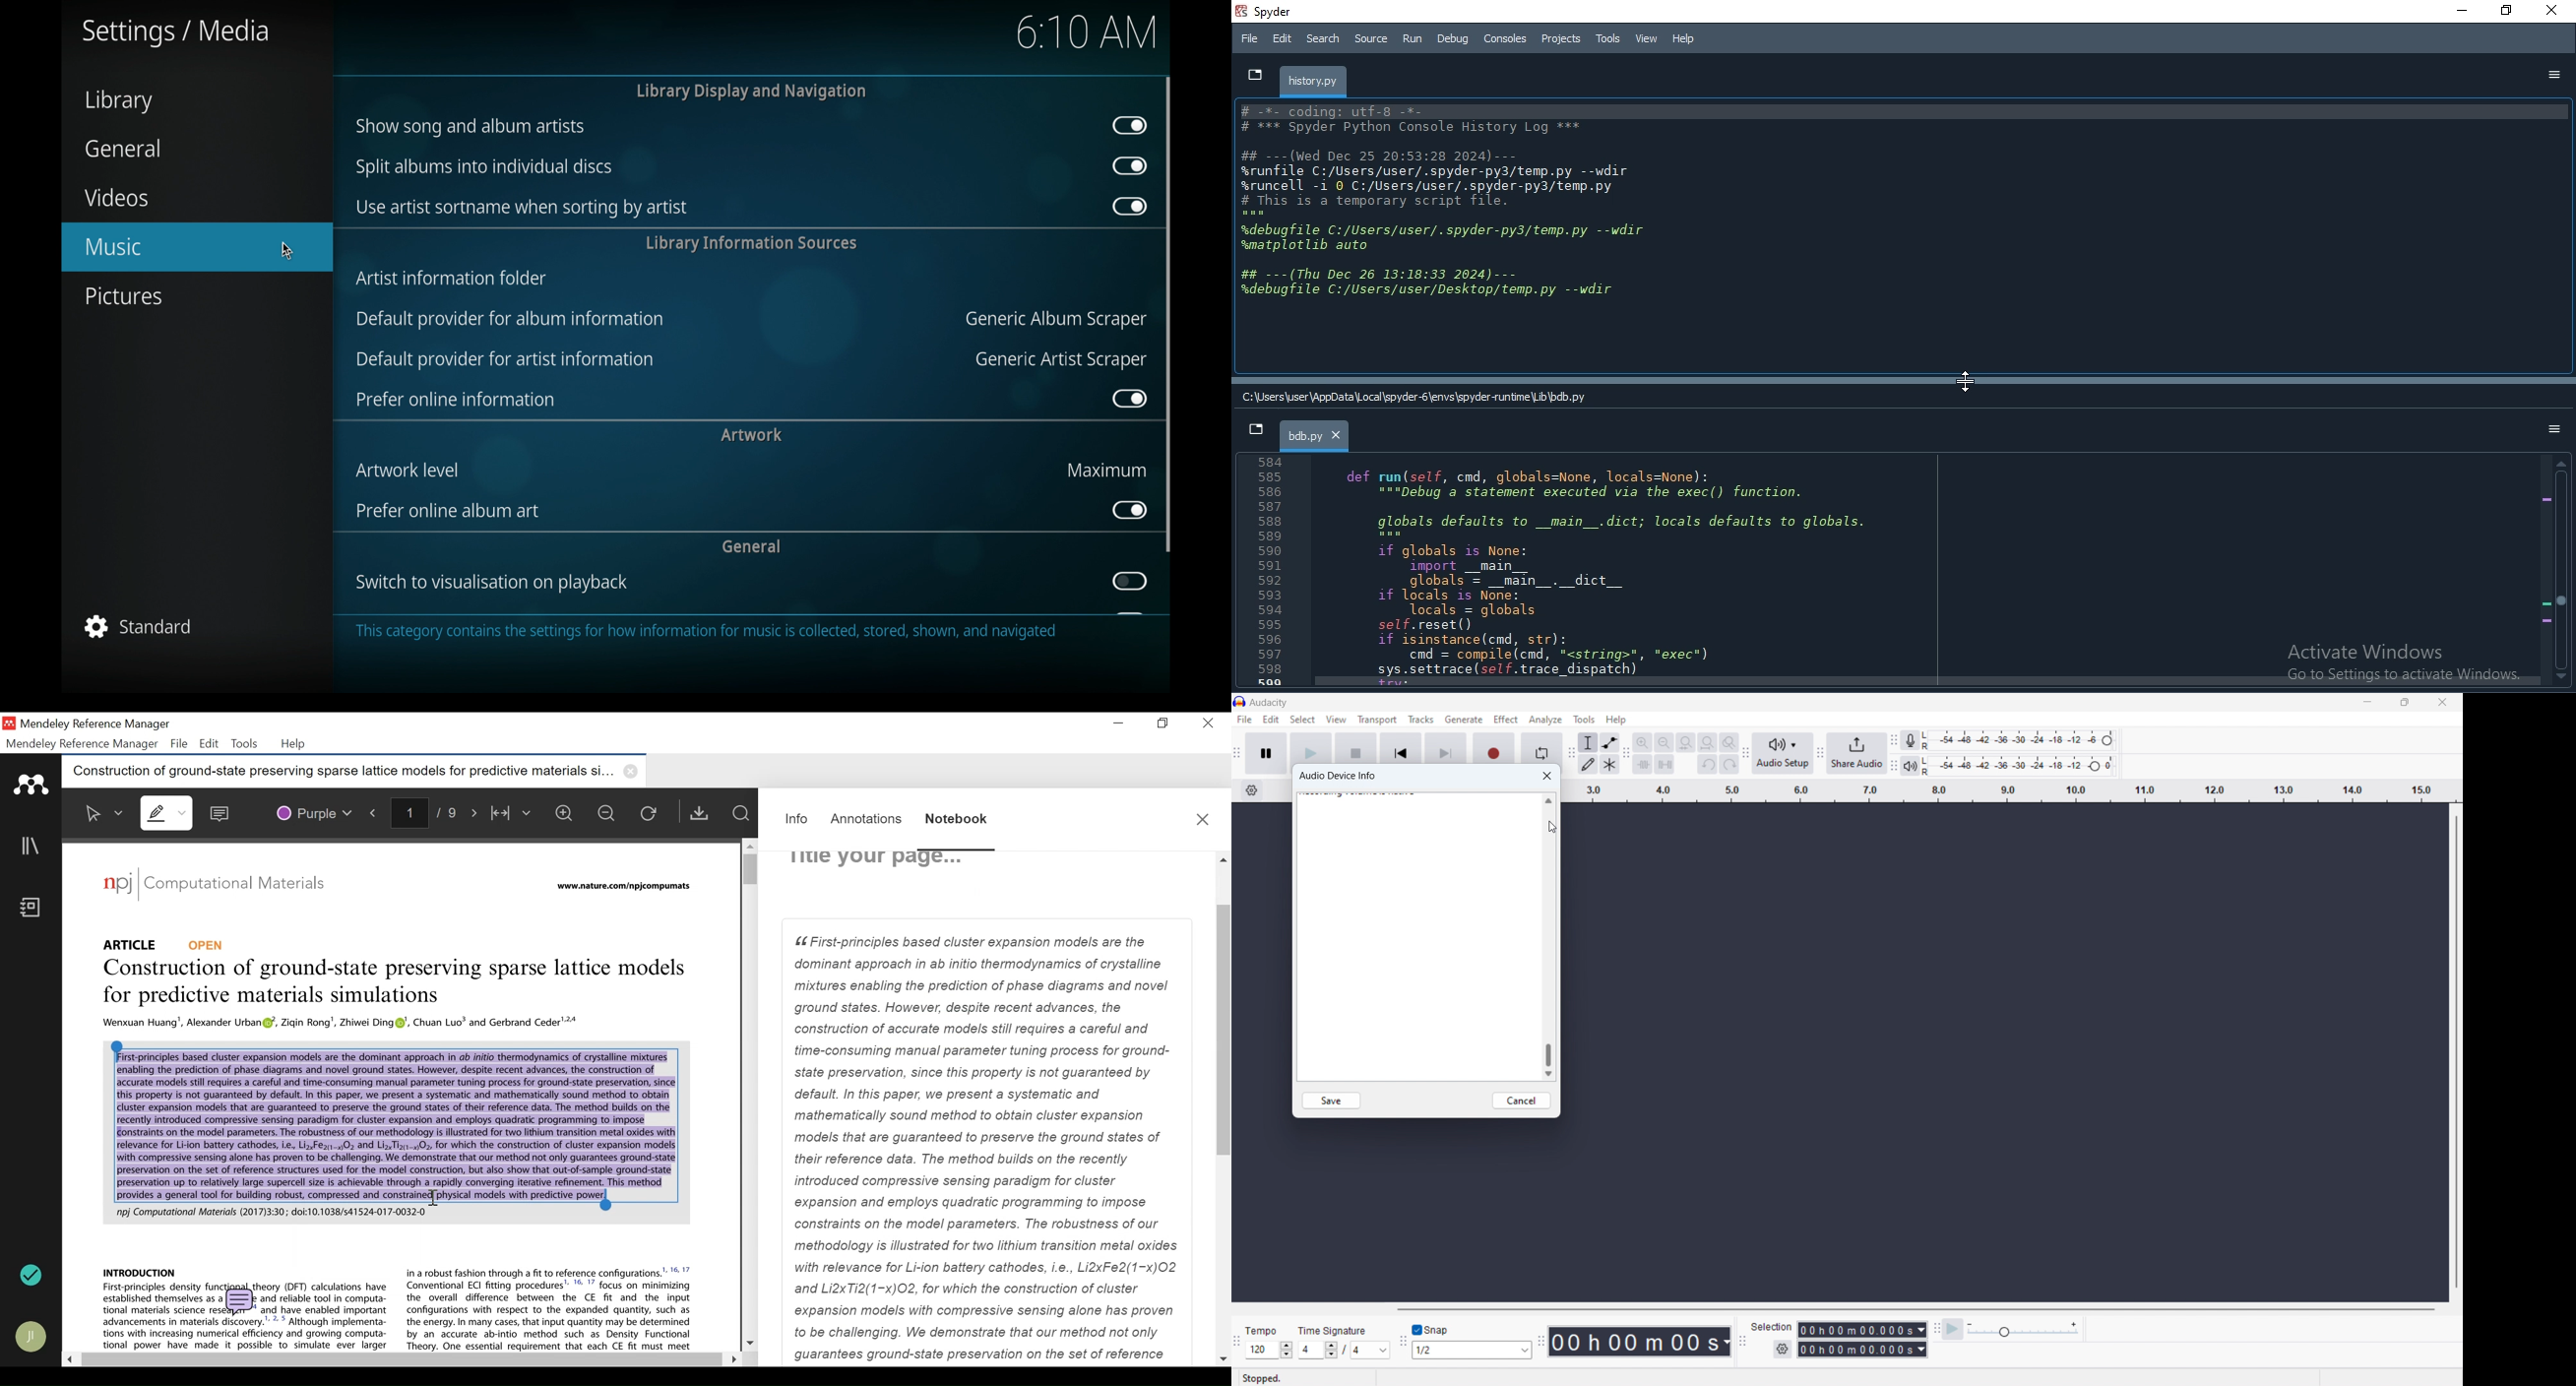  What do you see at coordinates (485, 167) in the screenshot?
I see `split albums` at bounding box center [485, 167].